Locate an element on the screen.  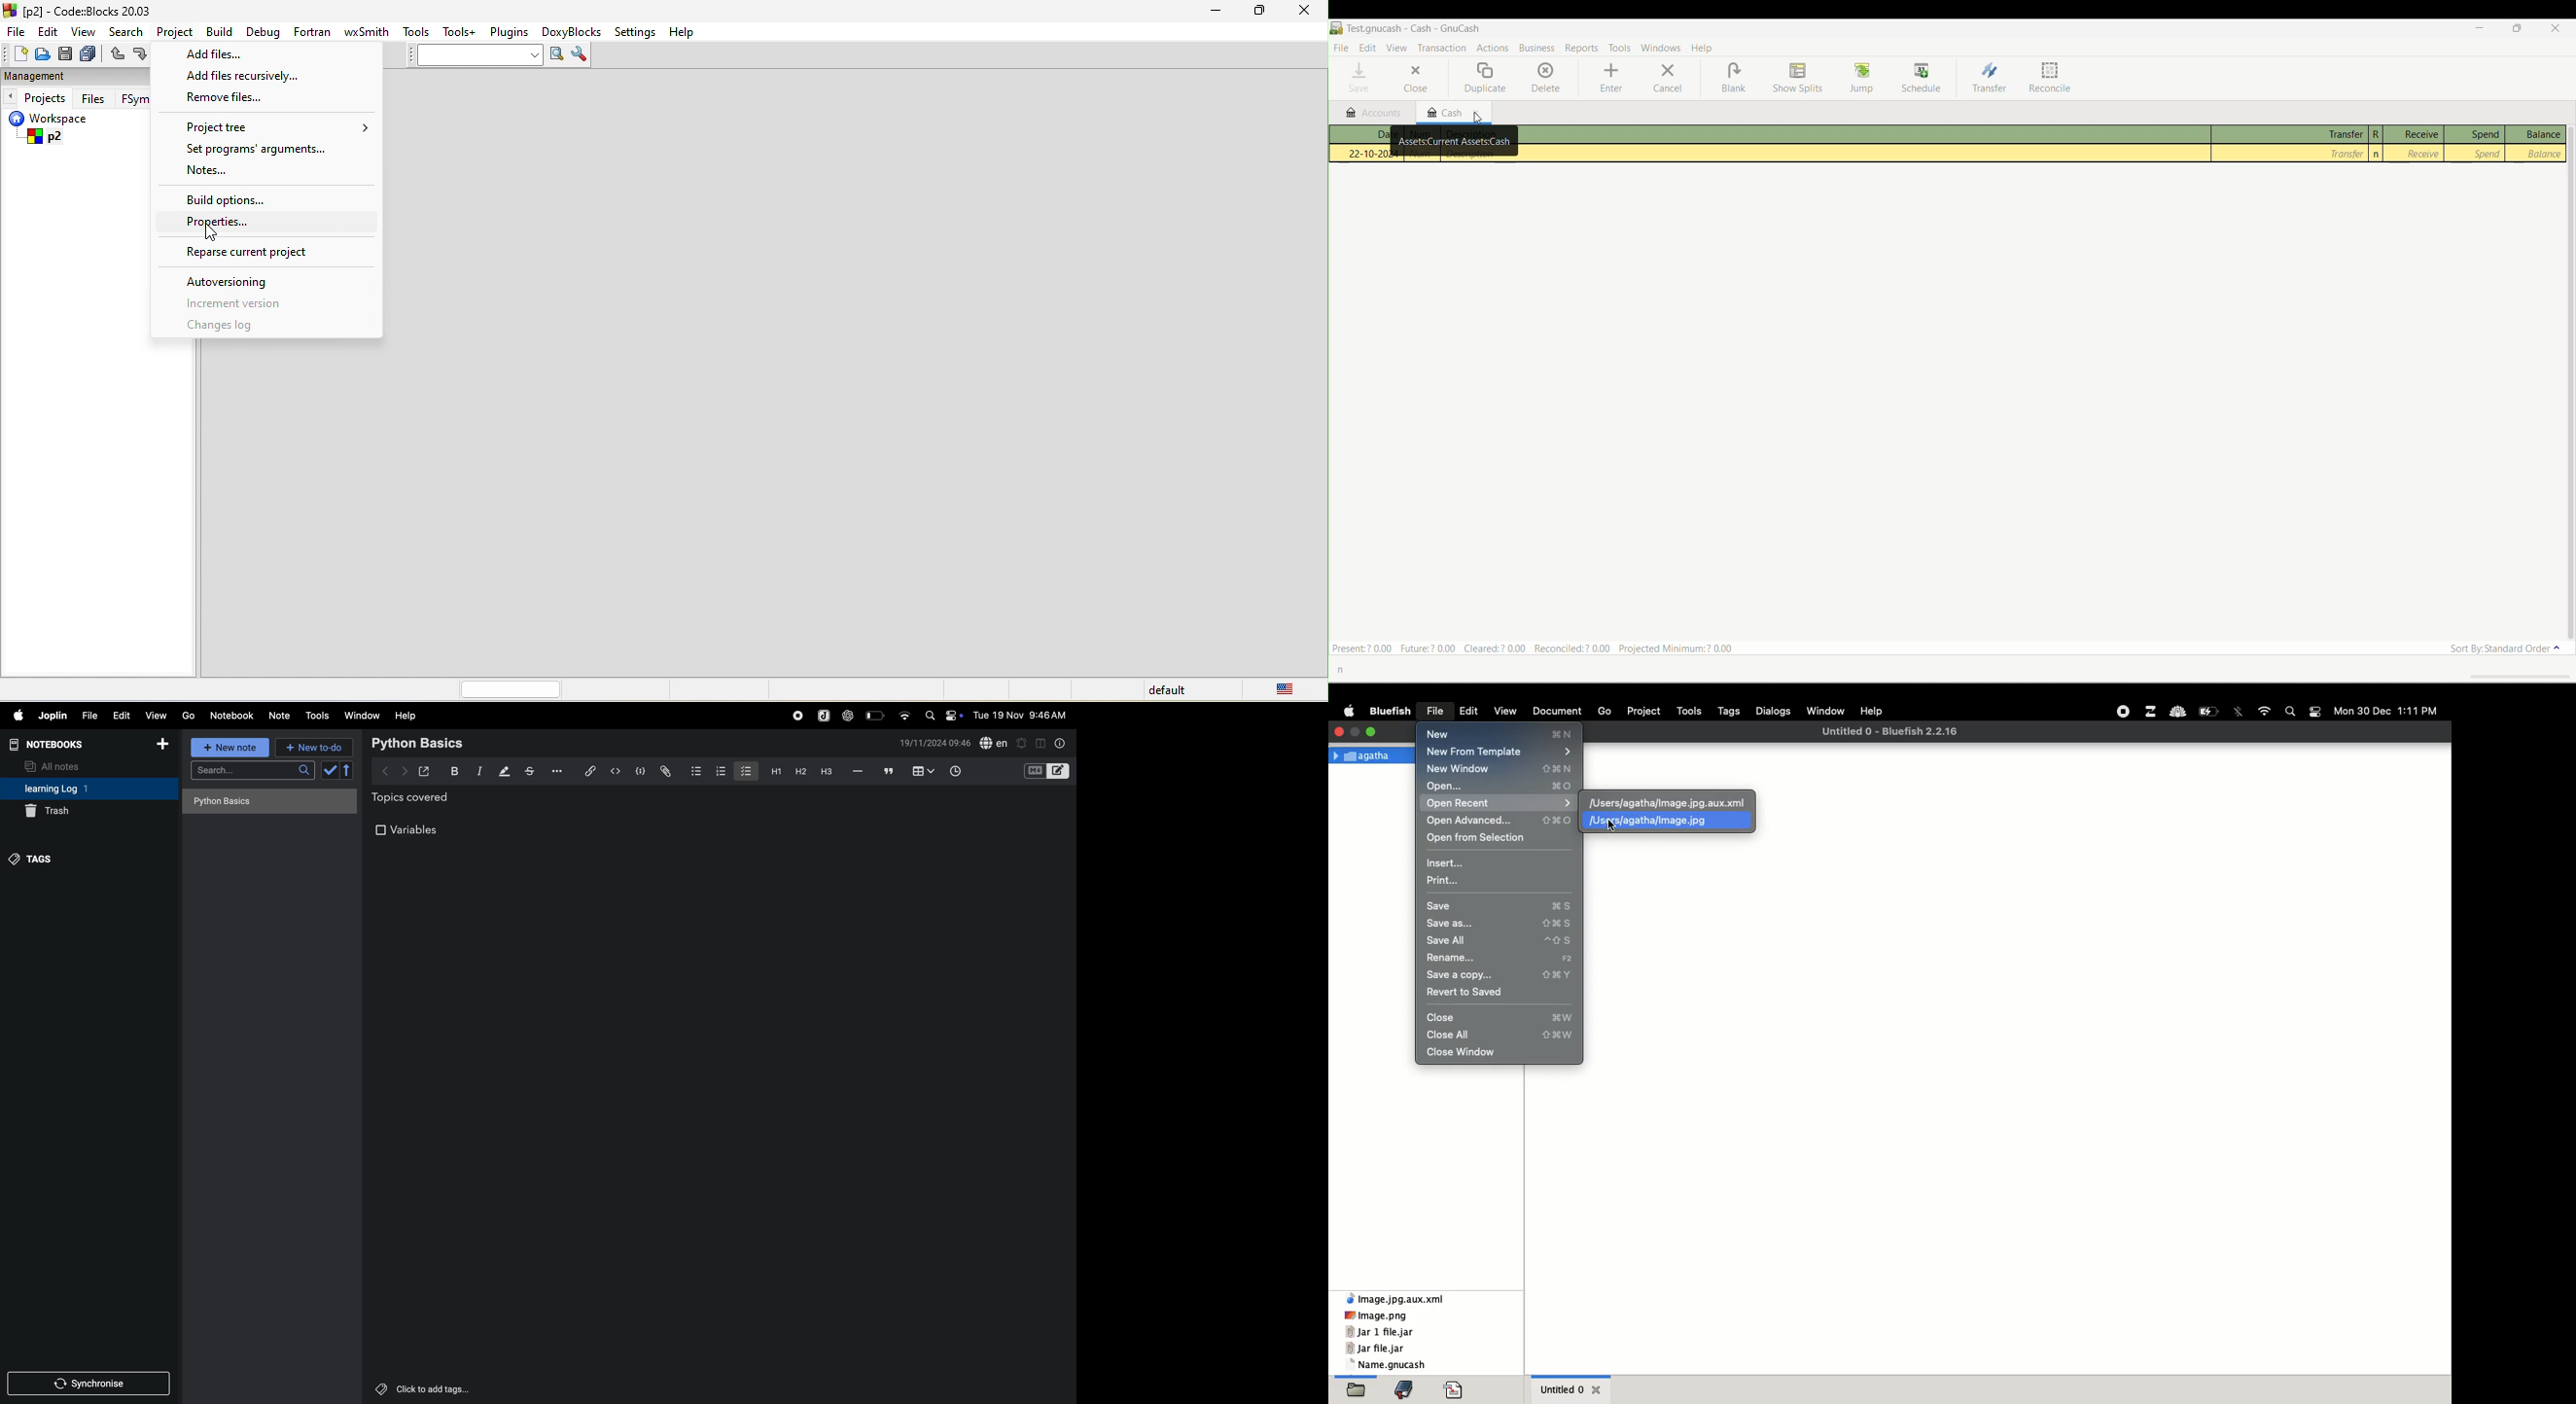
battery is located at coordinates (876, 714).